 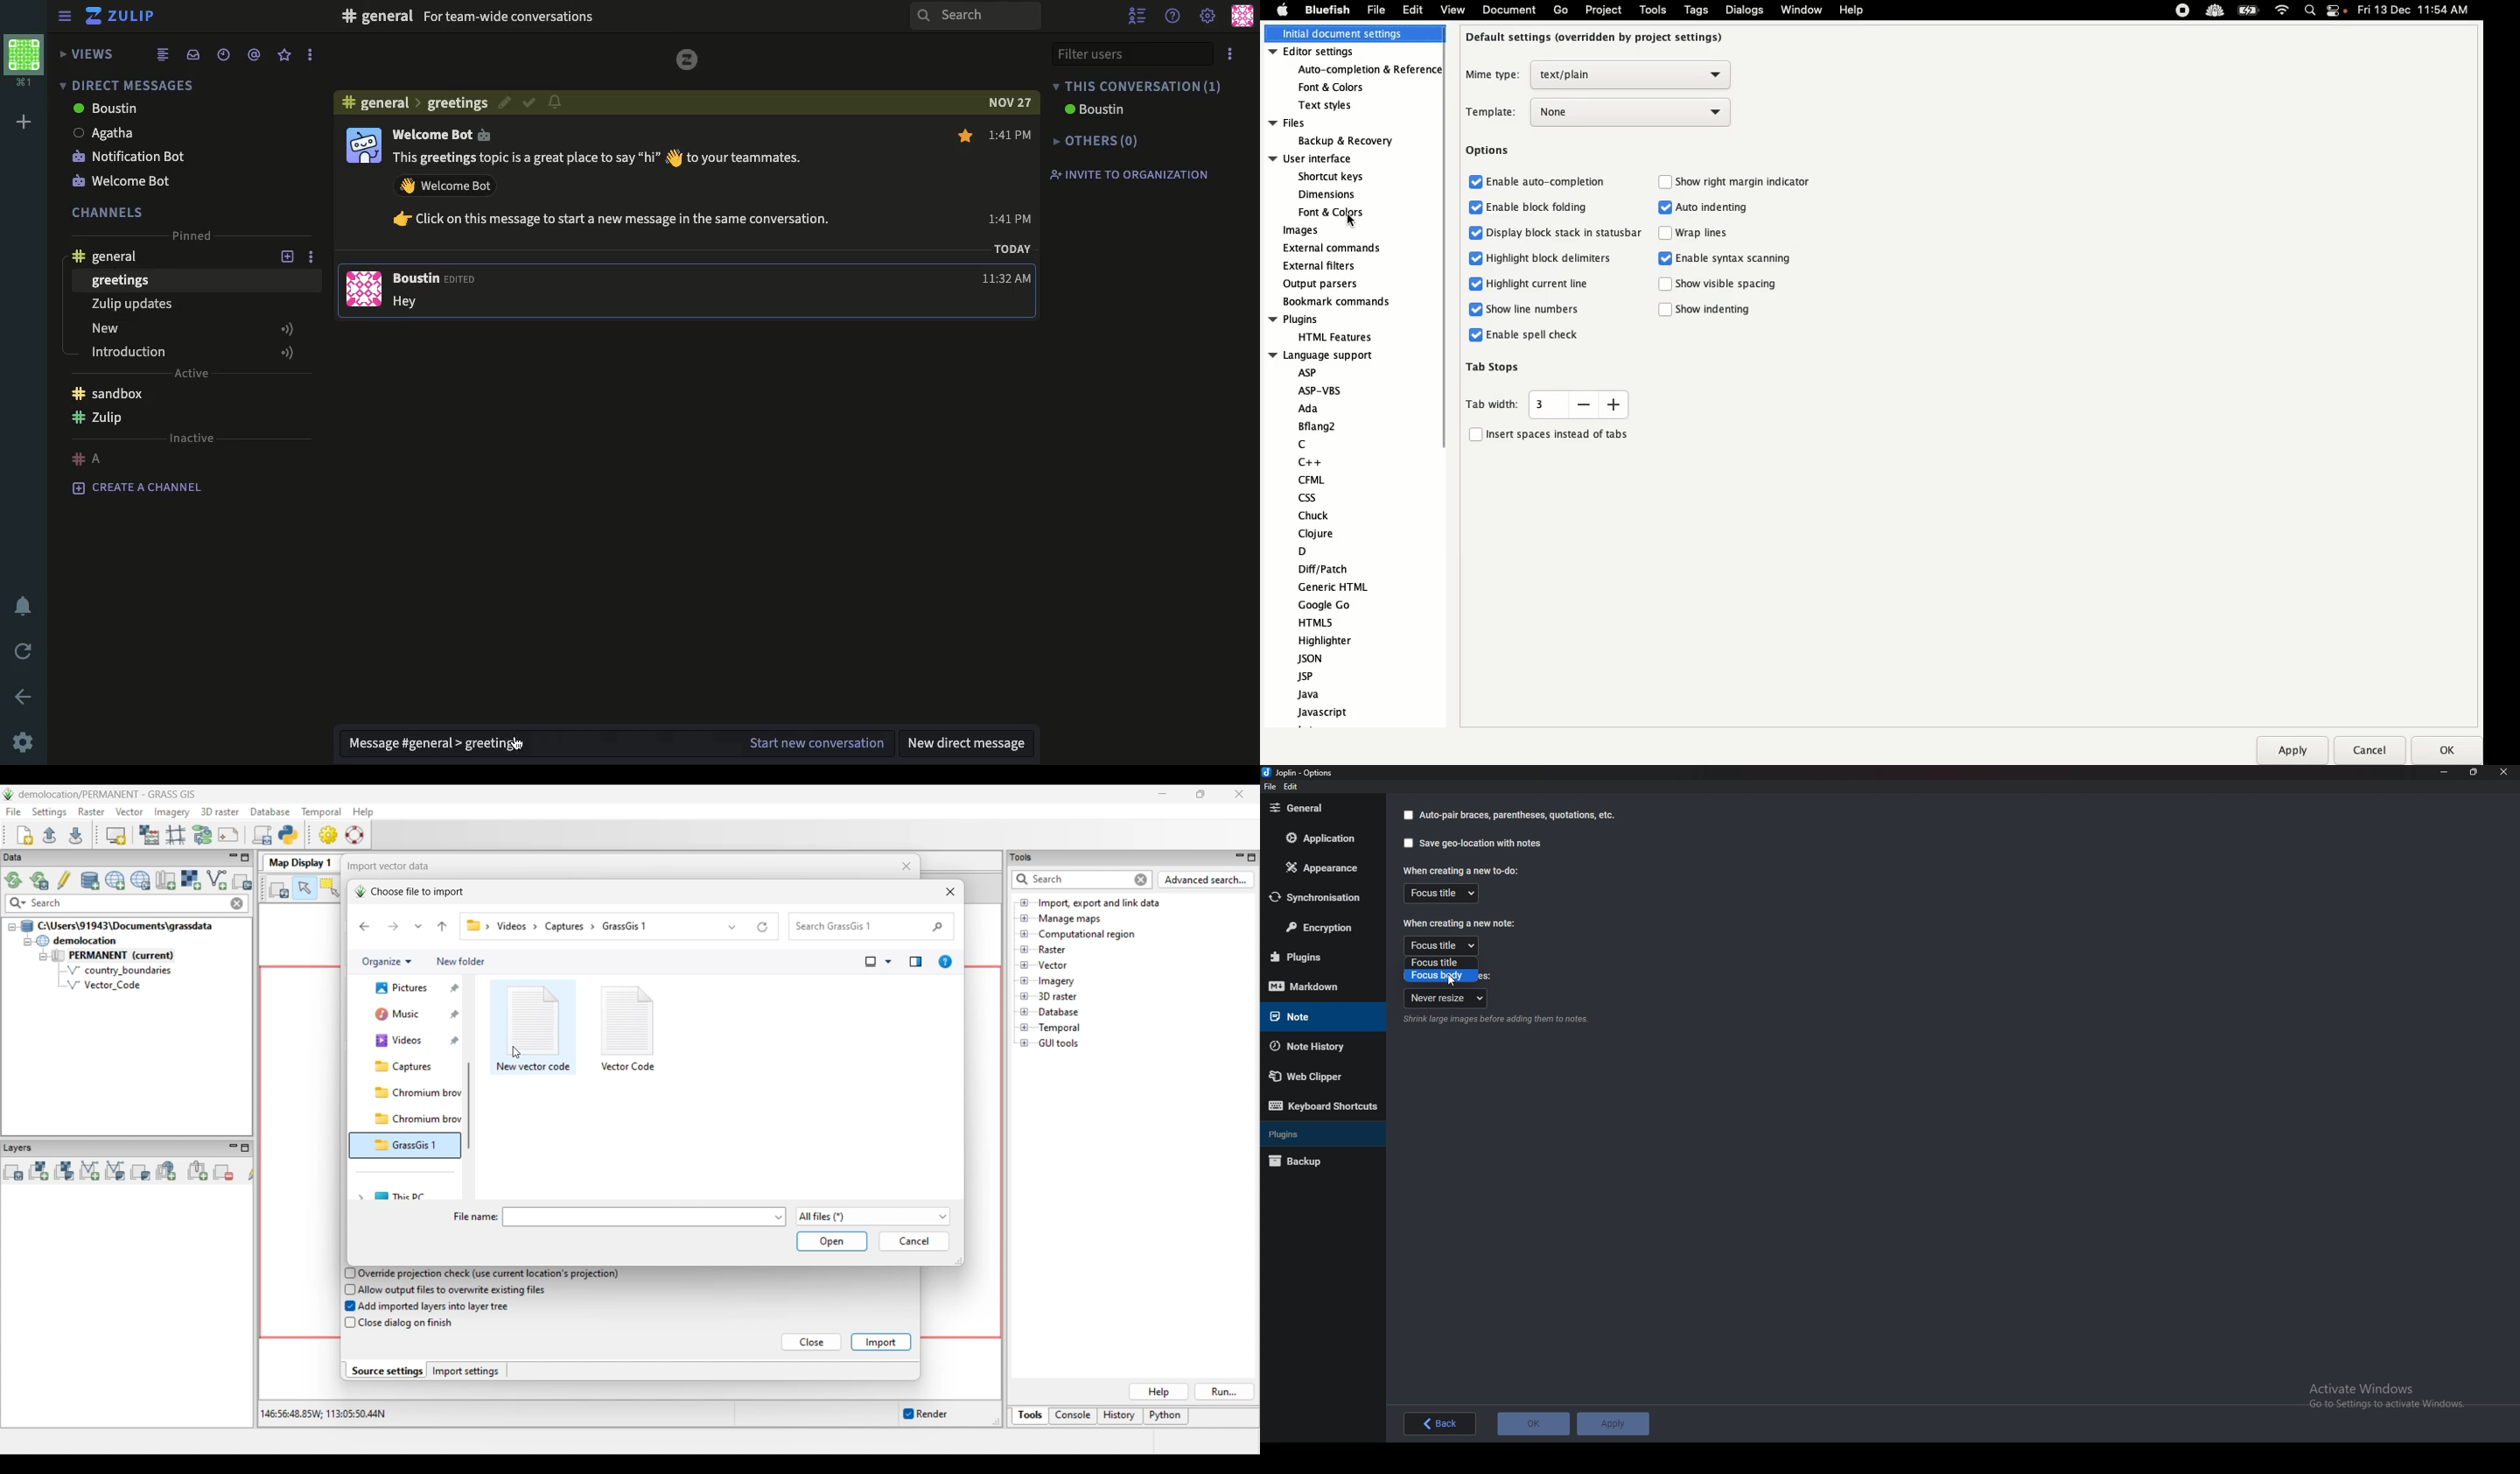 I want to click on Tab width, so click(x=1546, y=404).